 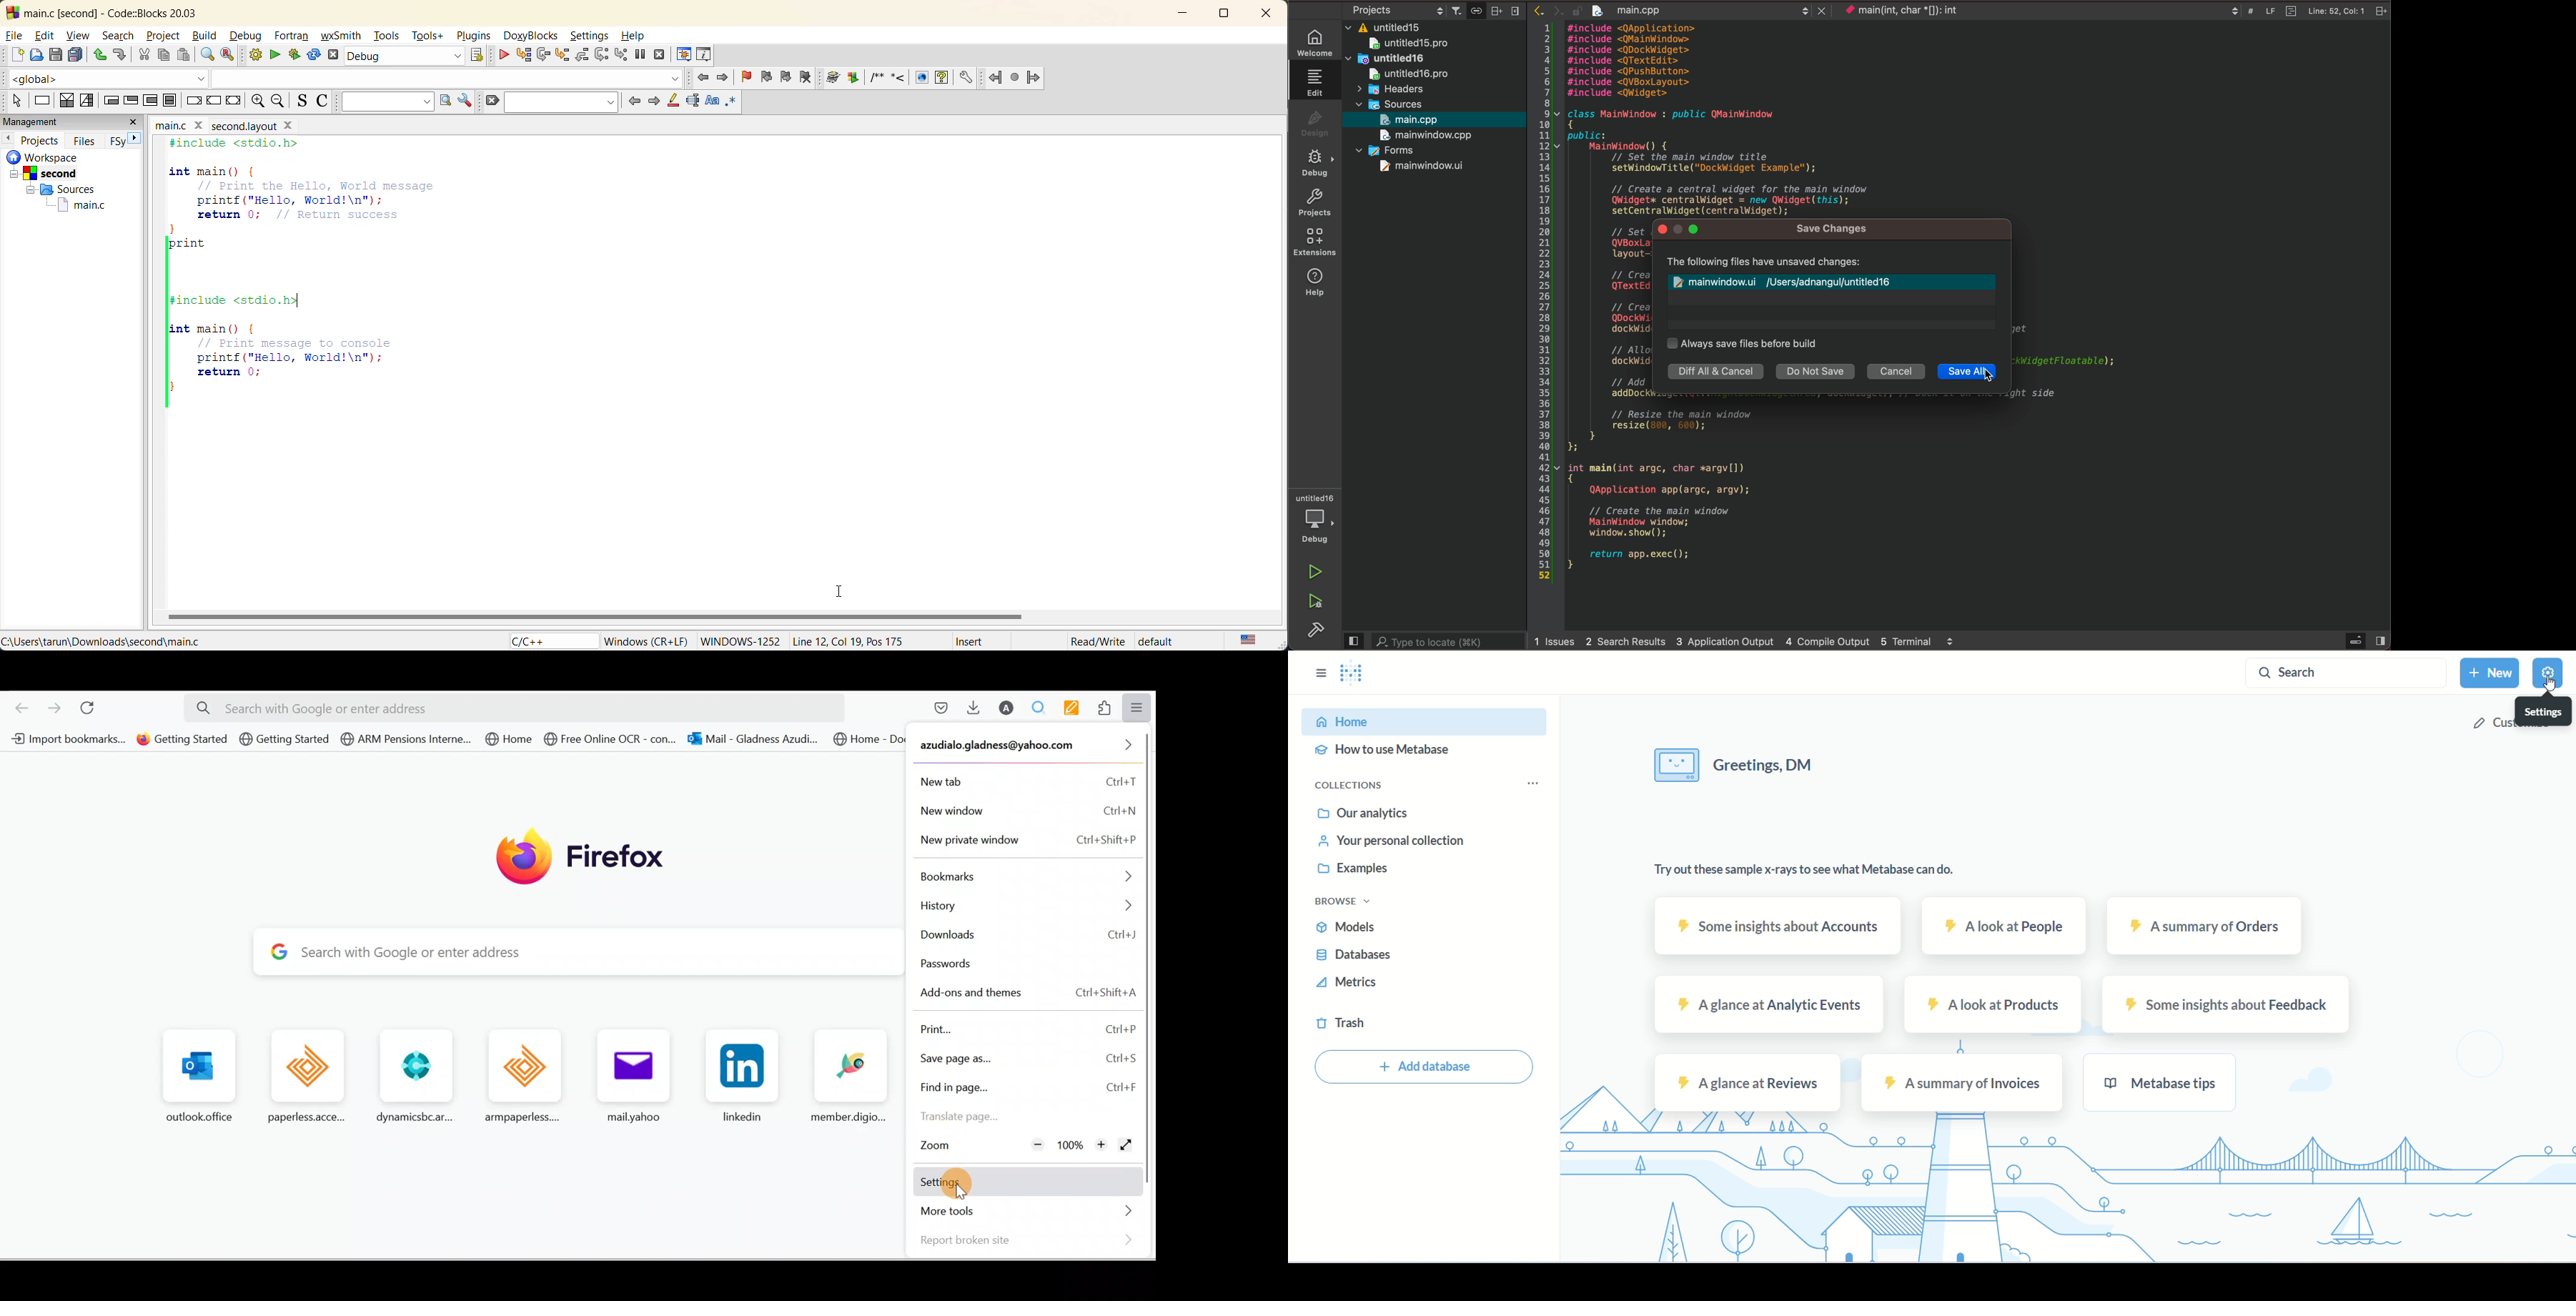 I want to click on doxyblocks reference, so click(x=903, y=78).